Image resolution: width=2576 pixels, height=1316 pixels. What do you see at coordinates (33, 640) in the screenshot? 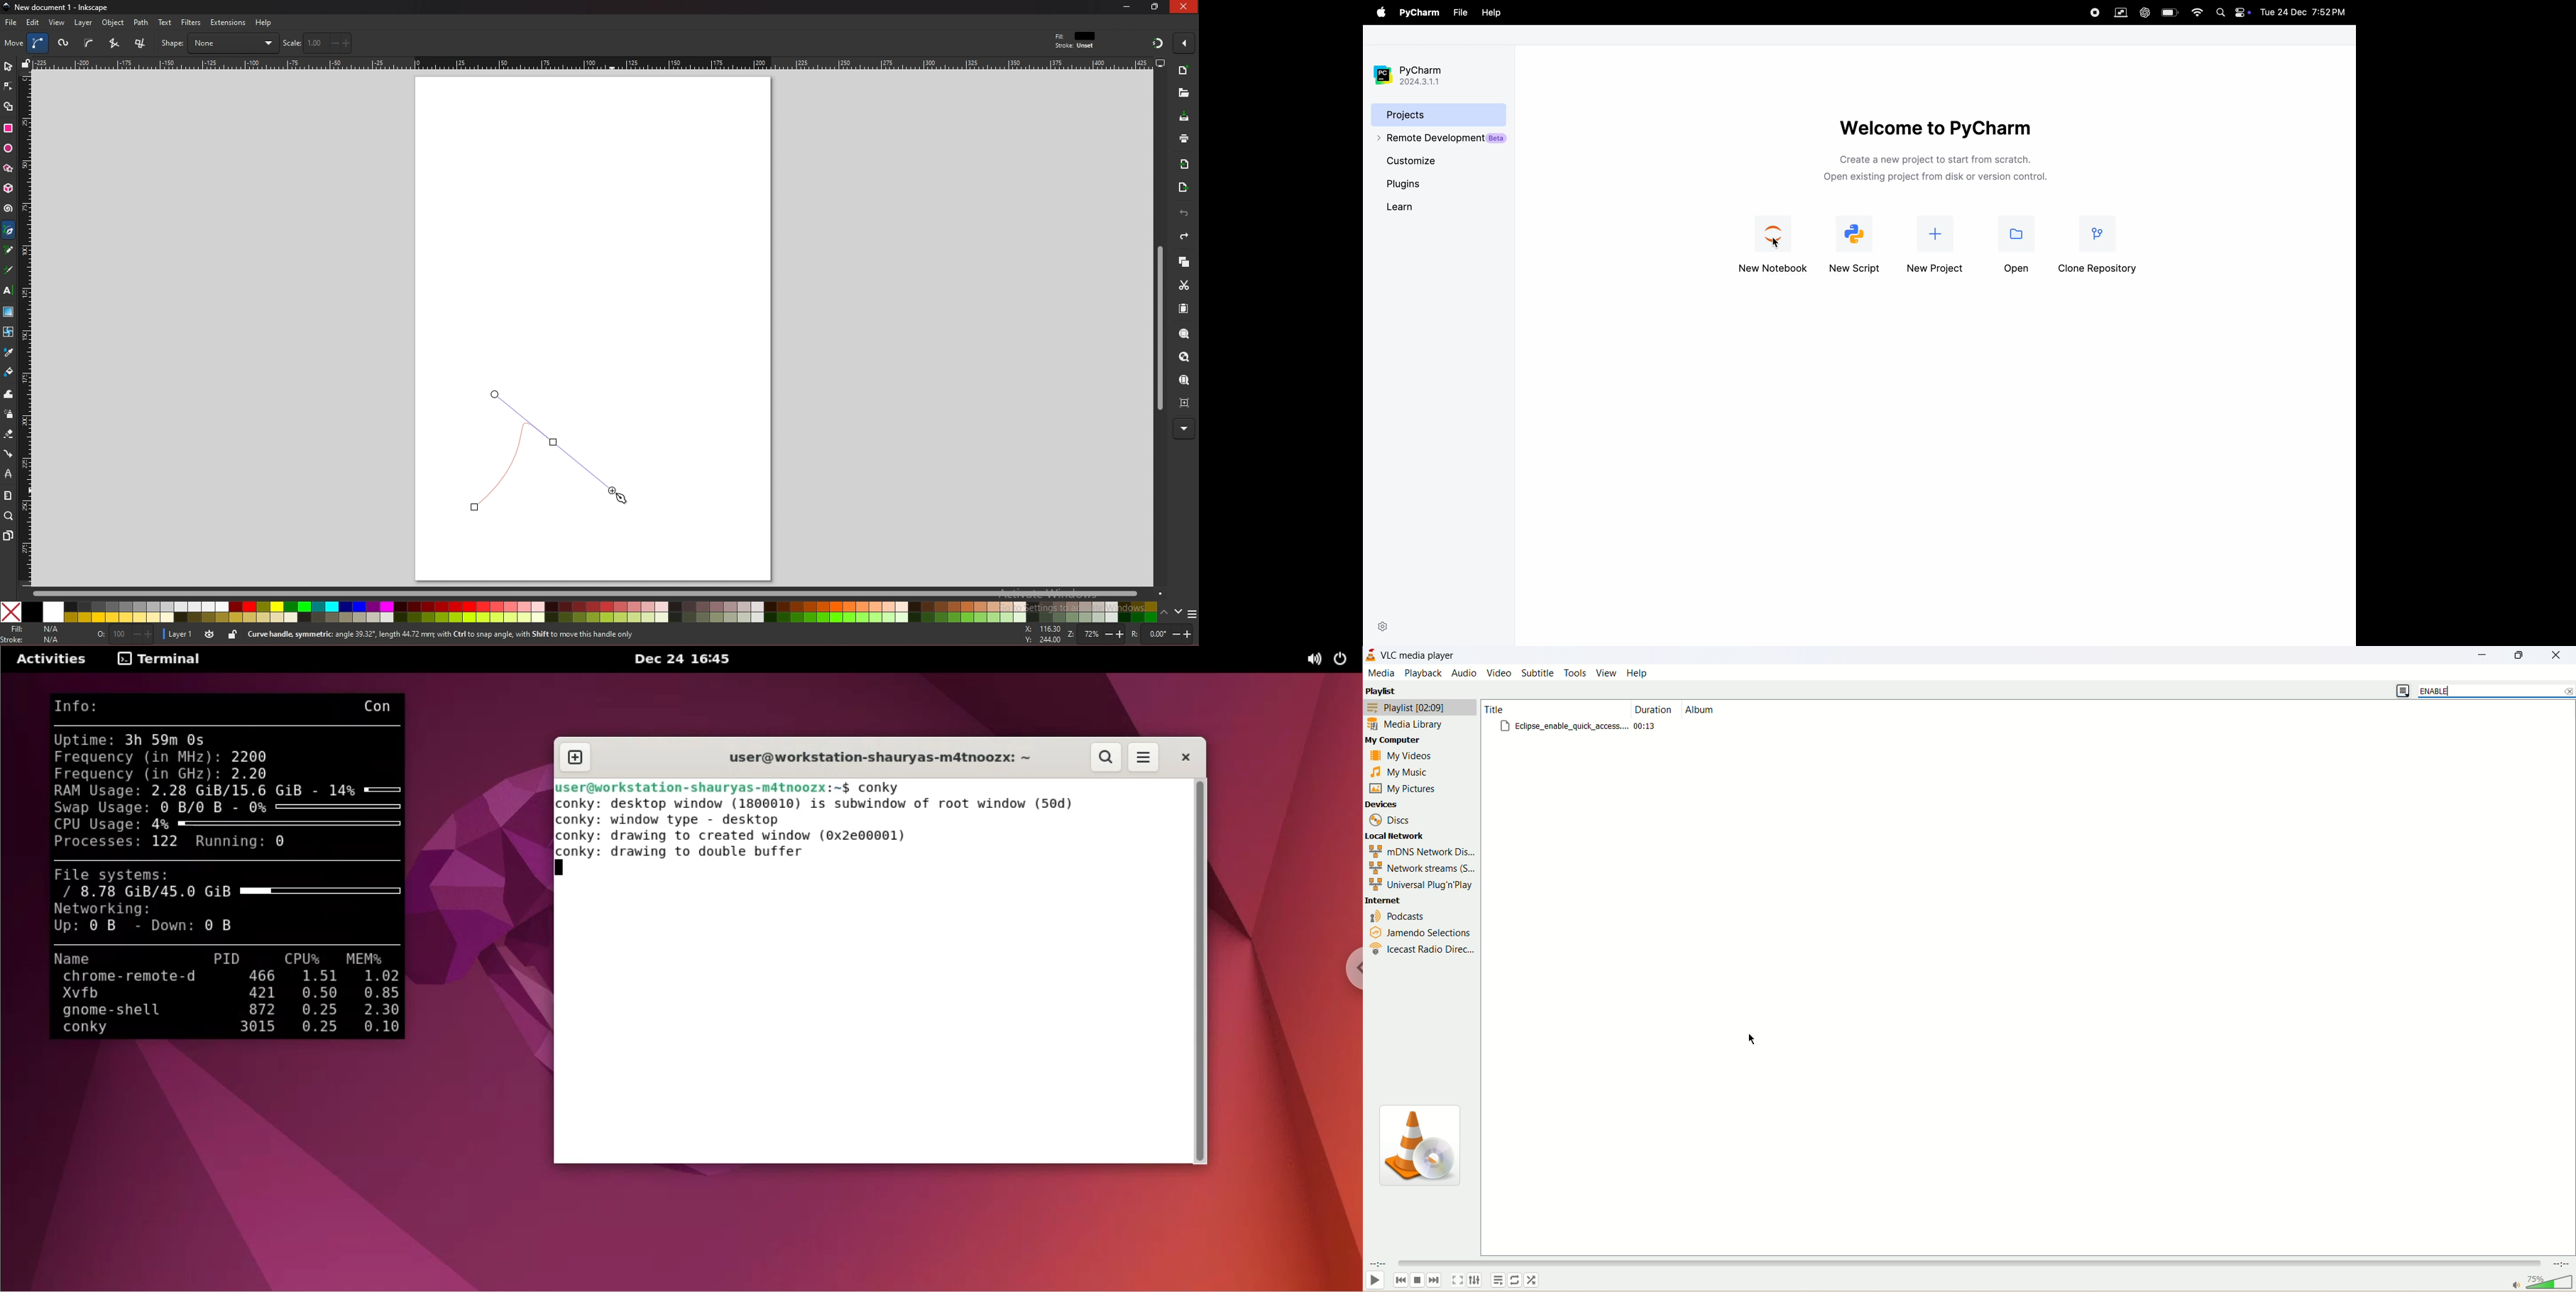
I see `stroke` at bounding box center [33, 640].